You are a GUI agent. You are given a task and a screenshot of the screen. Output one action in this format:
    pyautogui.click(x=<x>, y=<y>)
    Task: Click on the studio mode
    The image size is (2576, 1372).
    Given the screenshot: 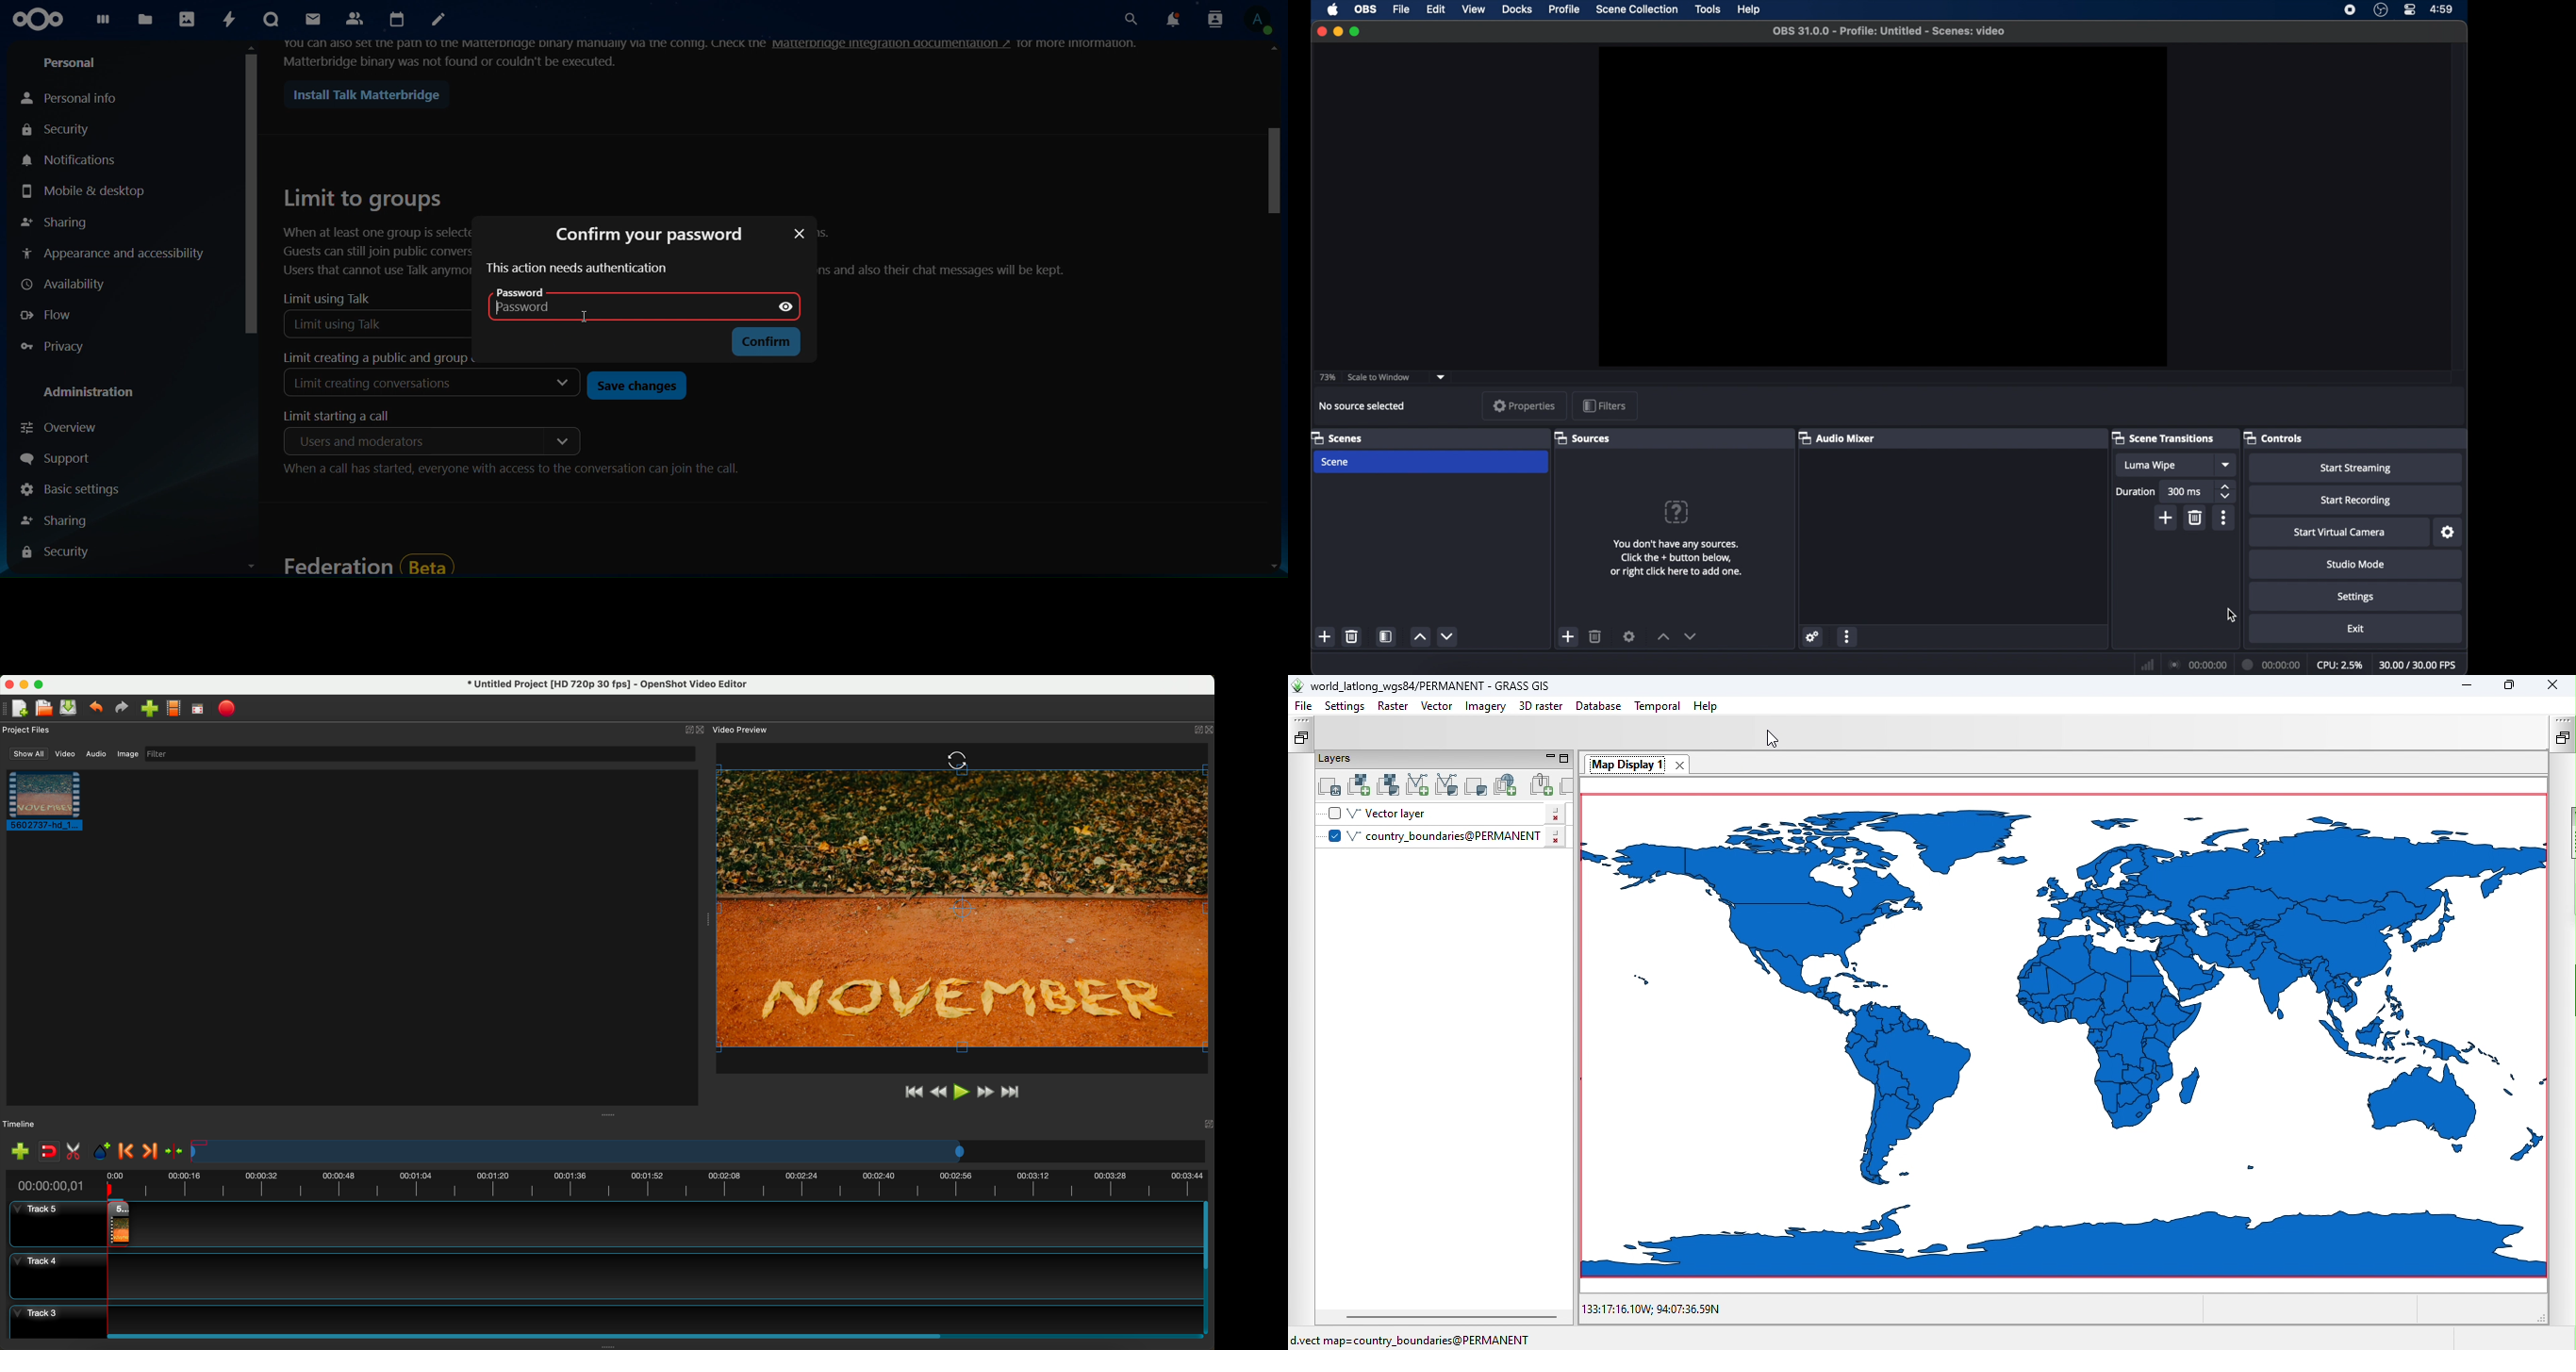 What is the action you would take?
    pyautogui.click(x=2356, y=564)
    